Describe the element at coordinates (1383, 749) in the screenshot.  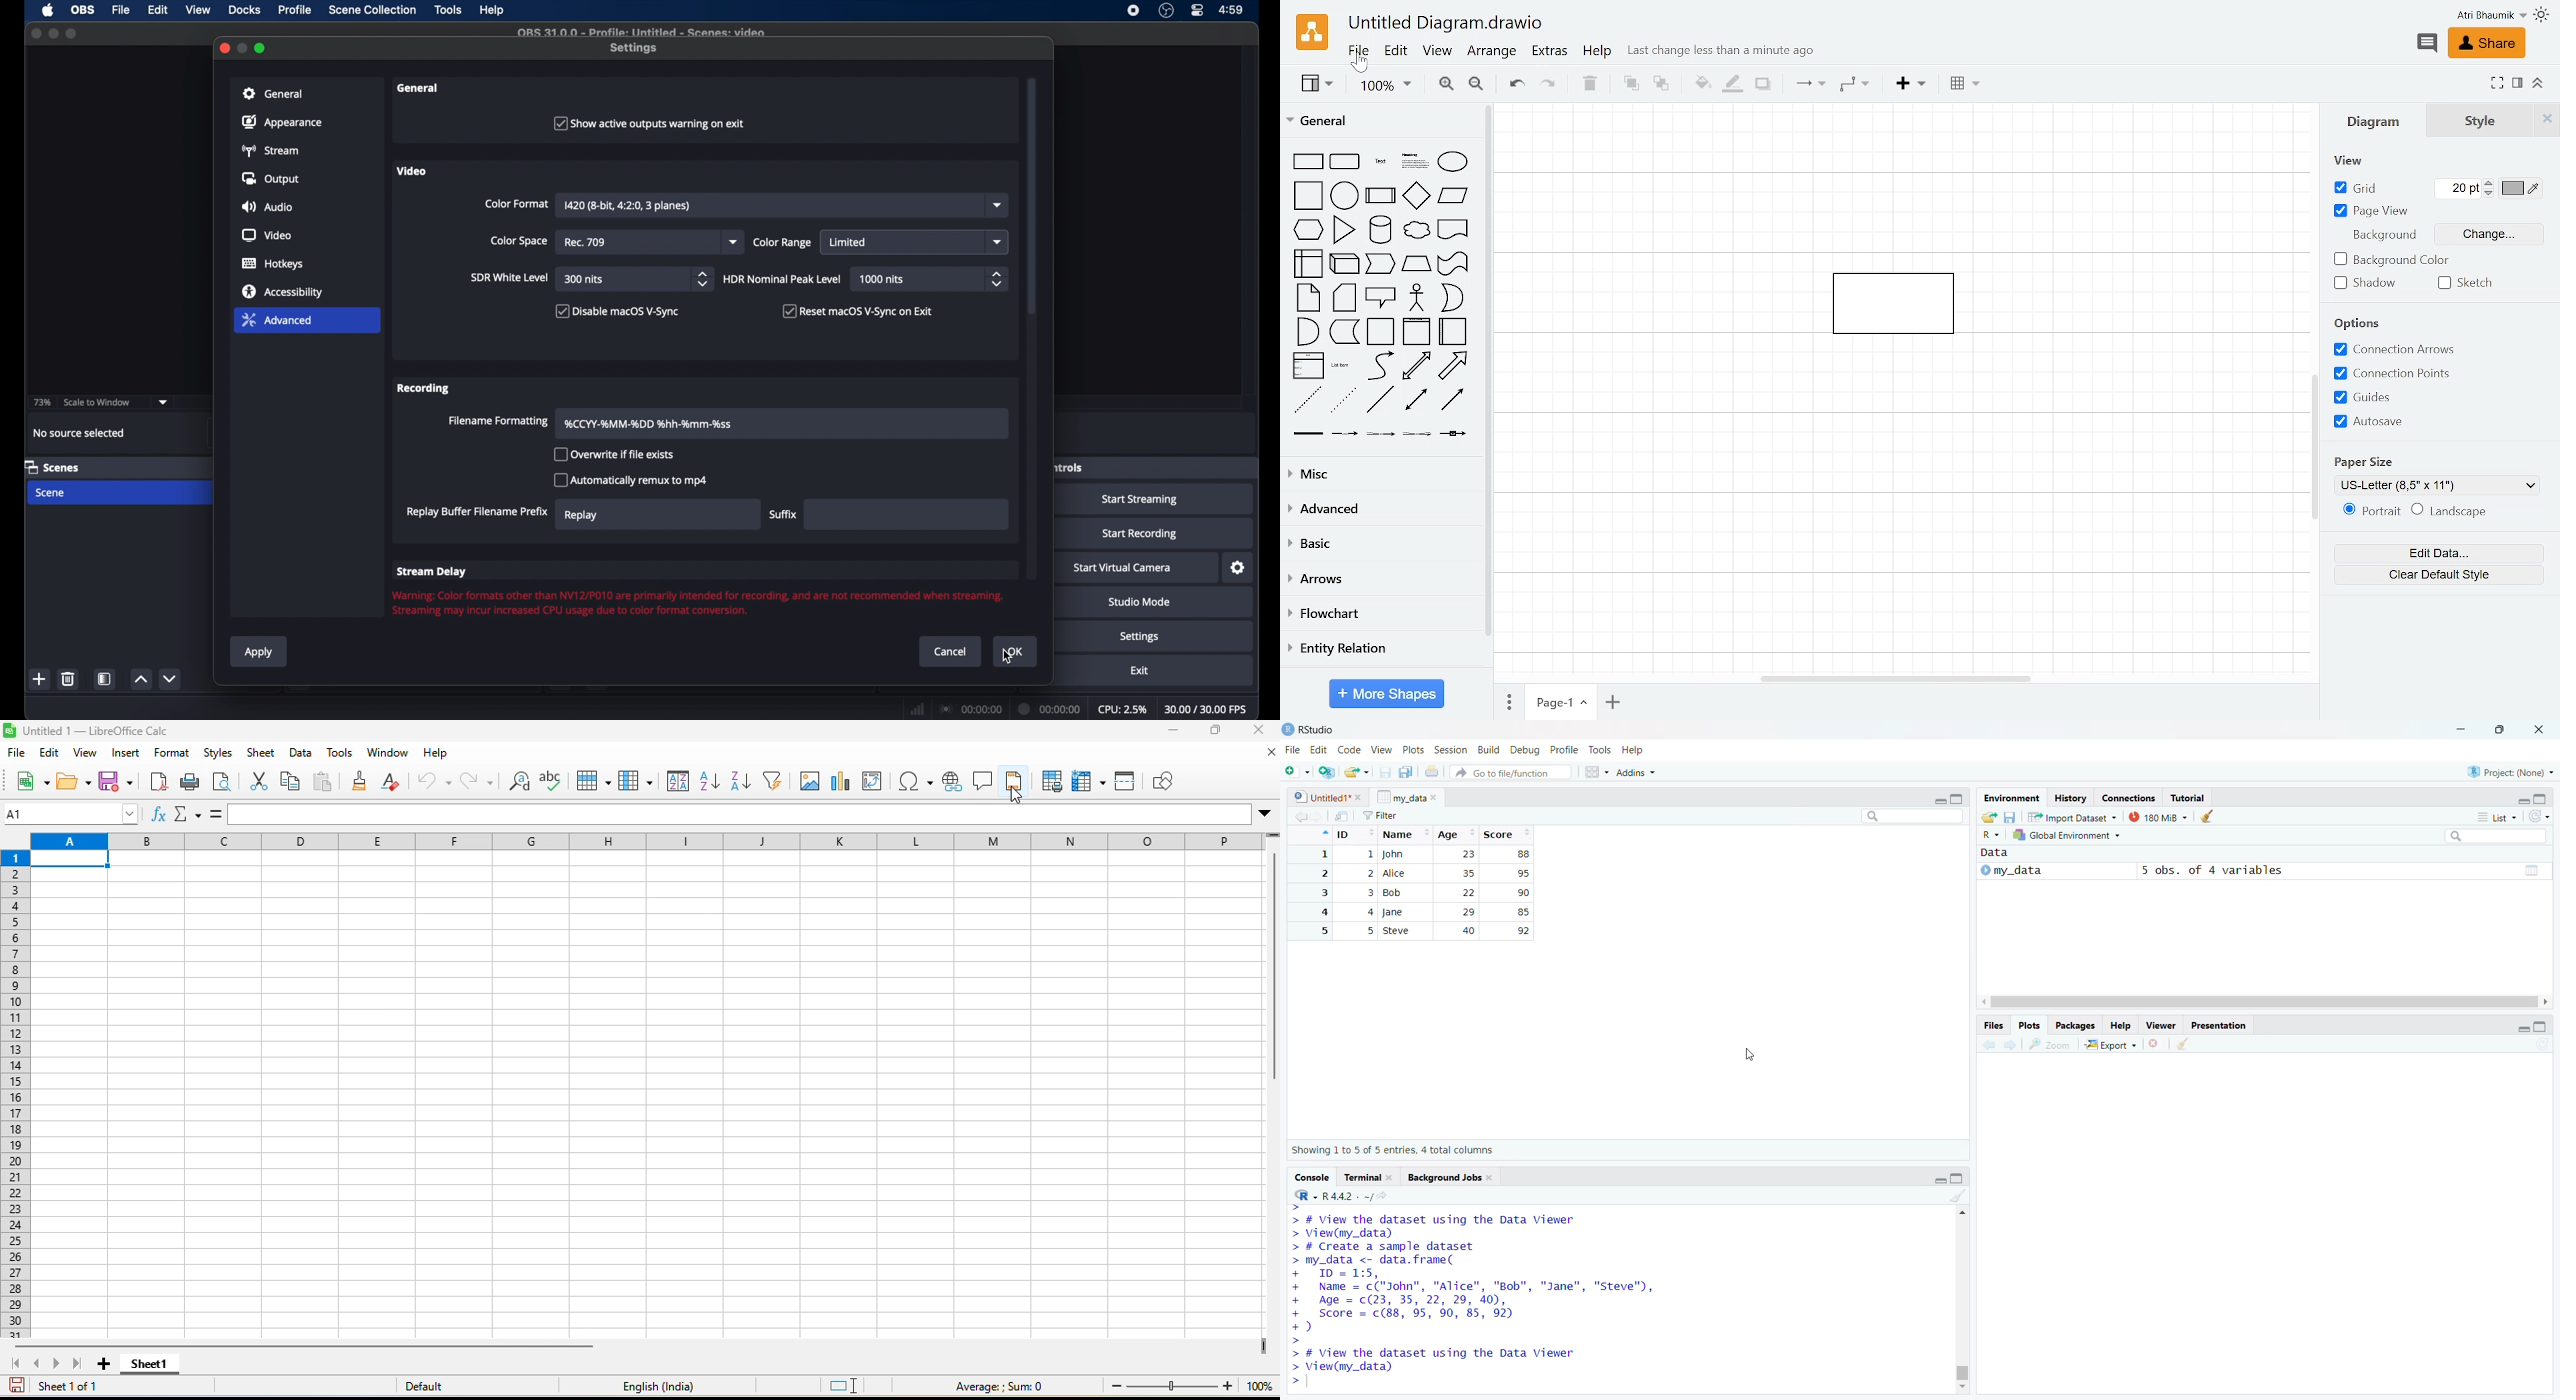
I see `View` at that location.